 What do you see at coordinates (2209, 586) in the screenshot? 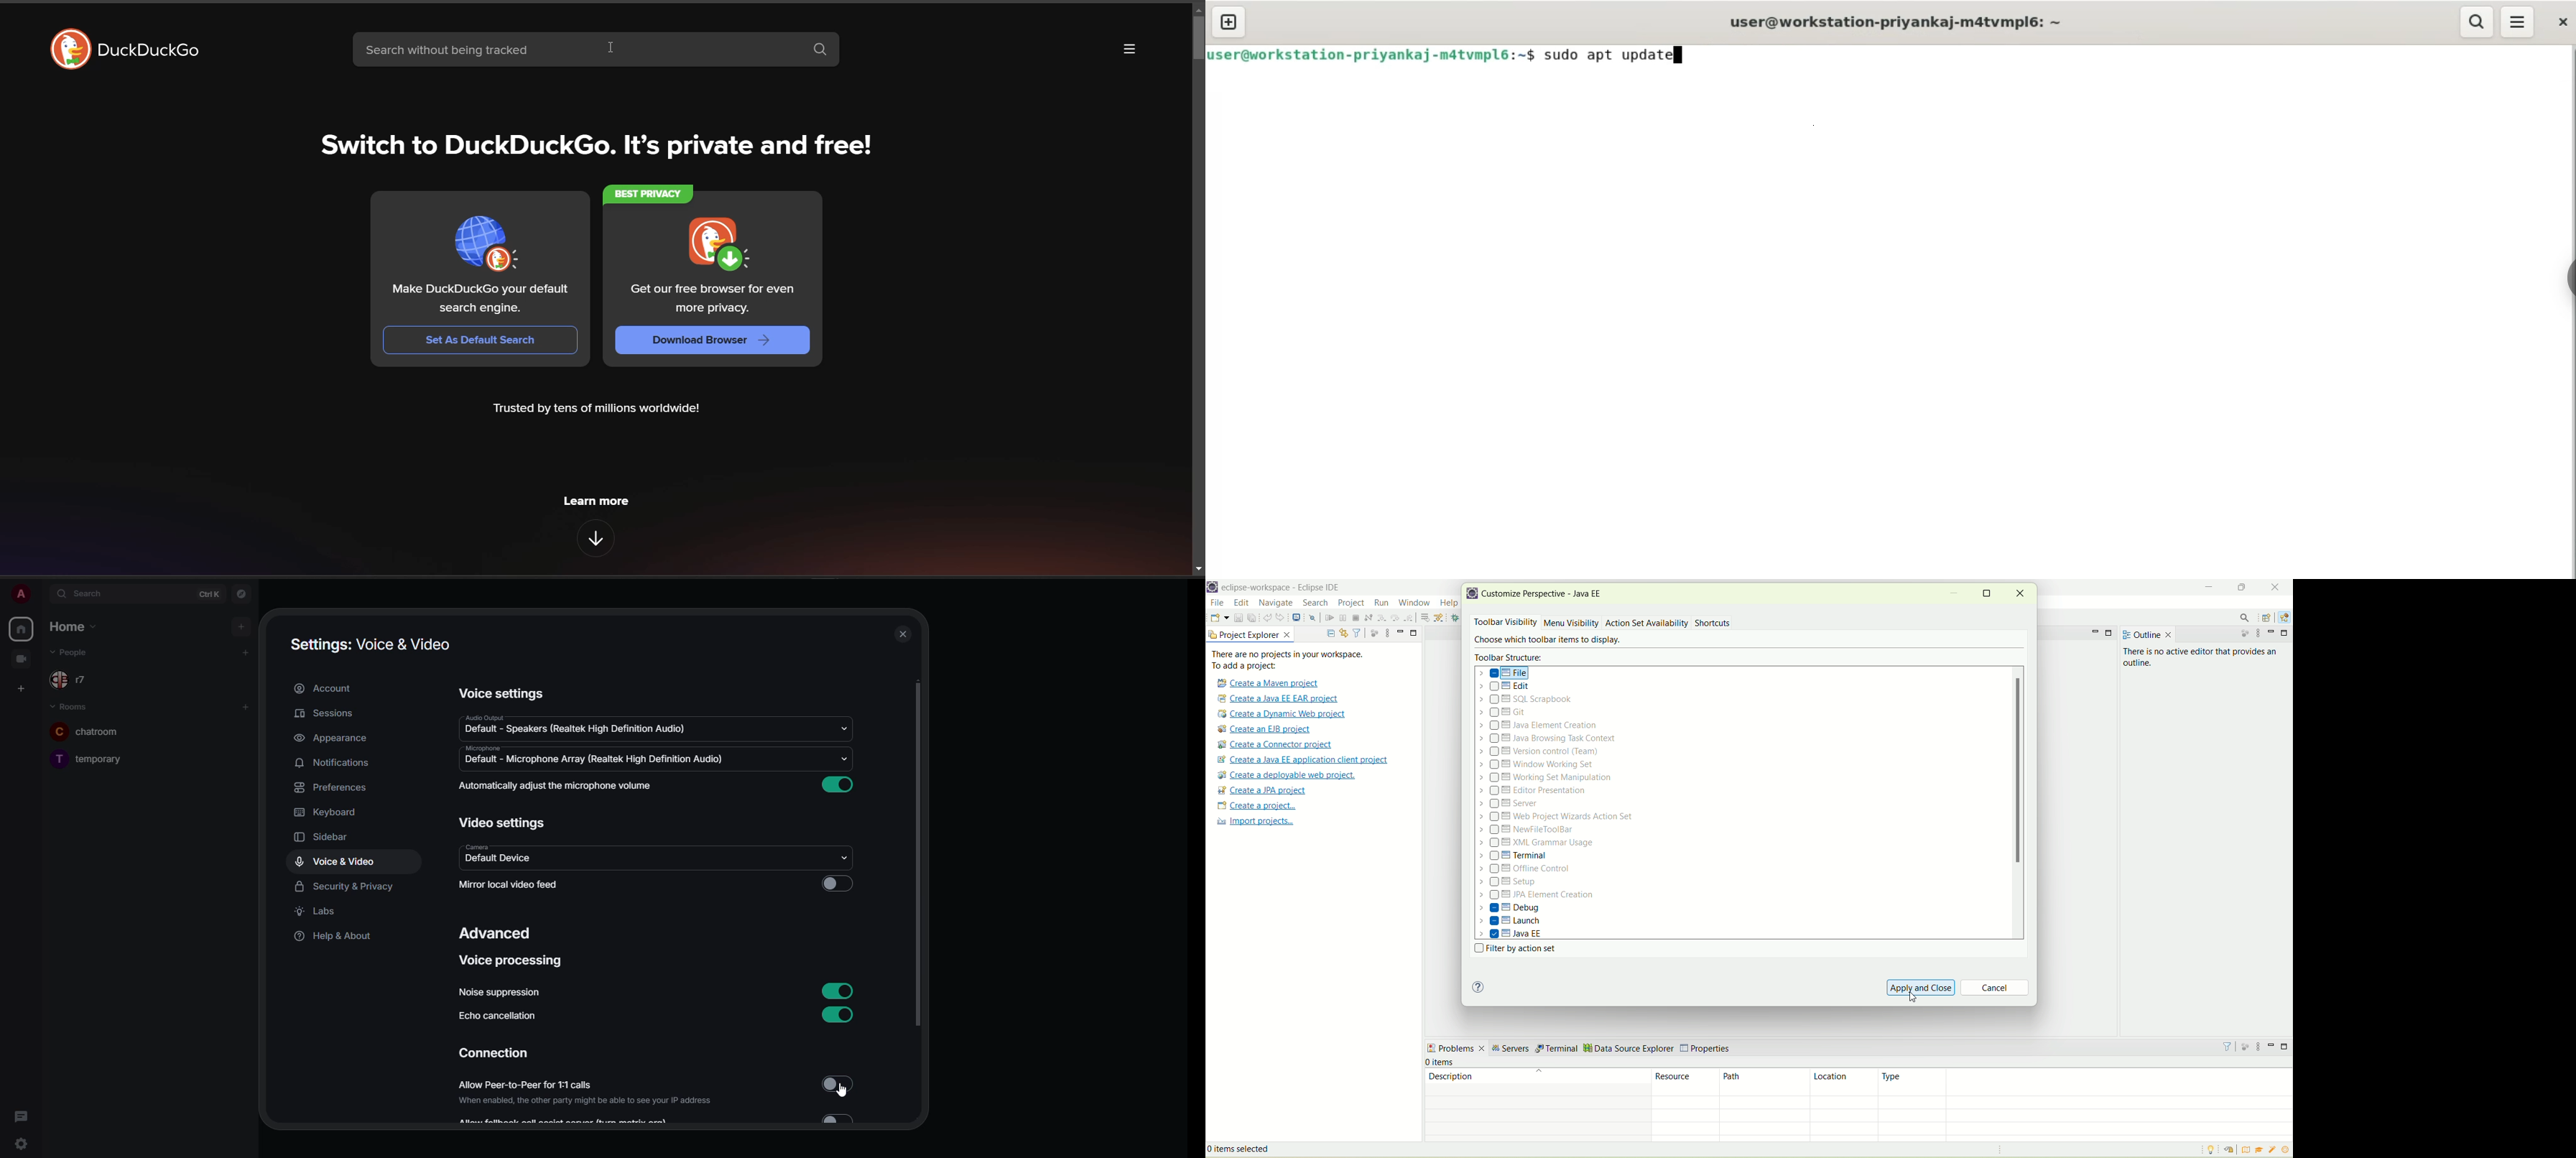
I see `minimize` at bounding box center [2209, 586].